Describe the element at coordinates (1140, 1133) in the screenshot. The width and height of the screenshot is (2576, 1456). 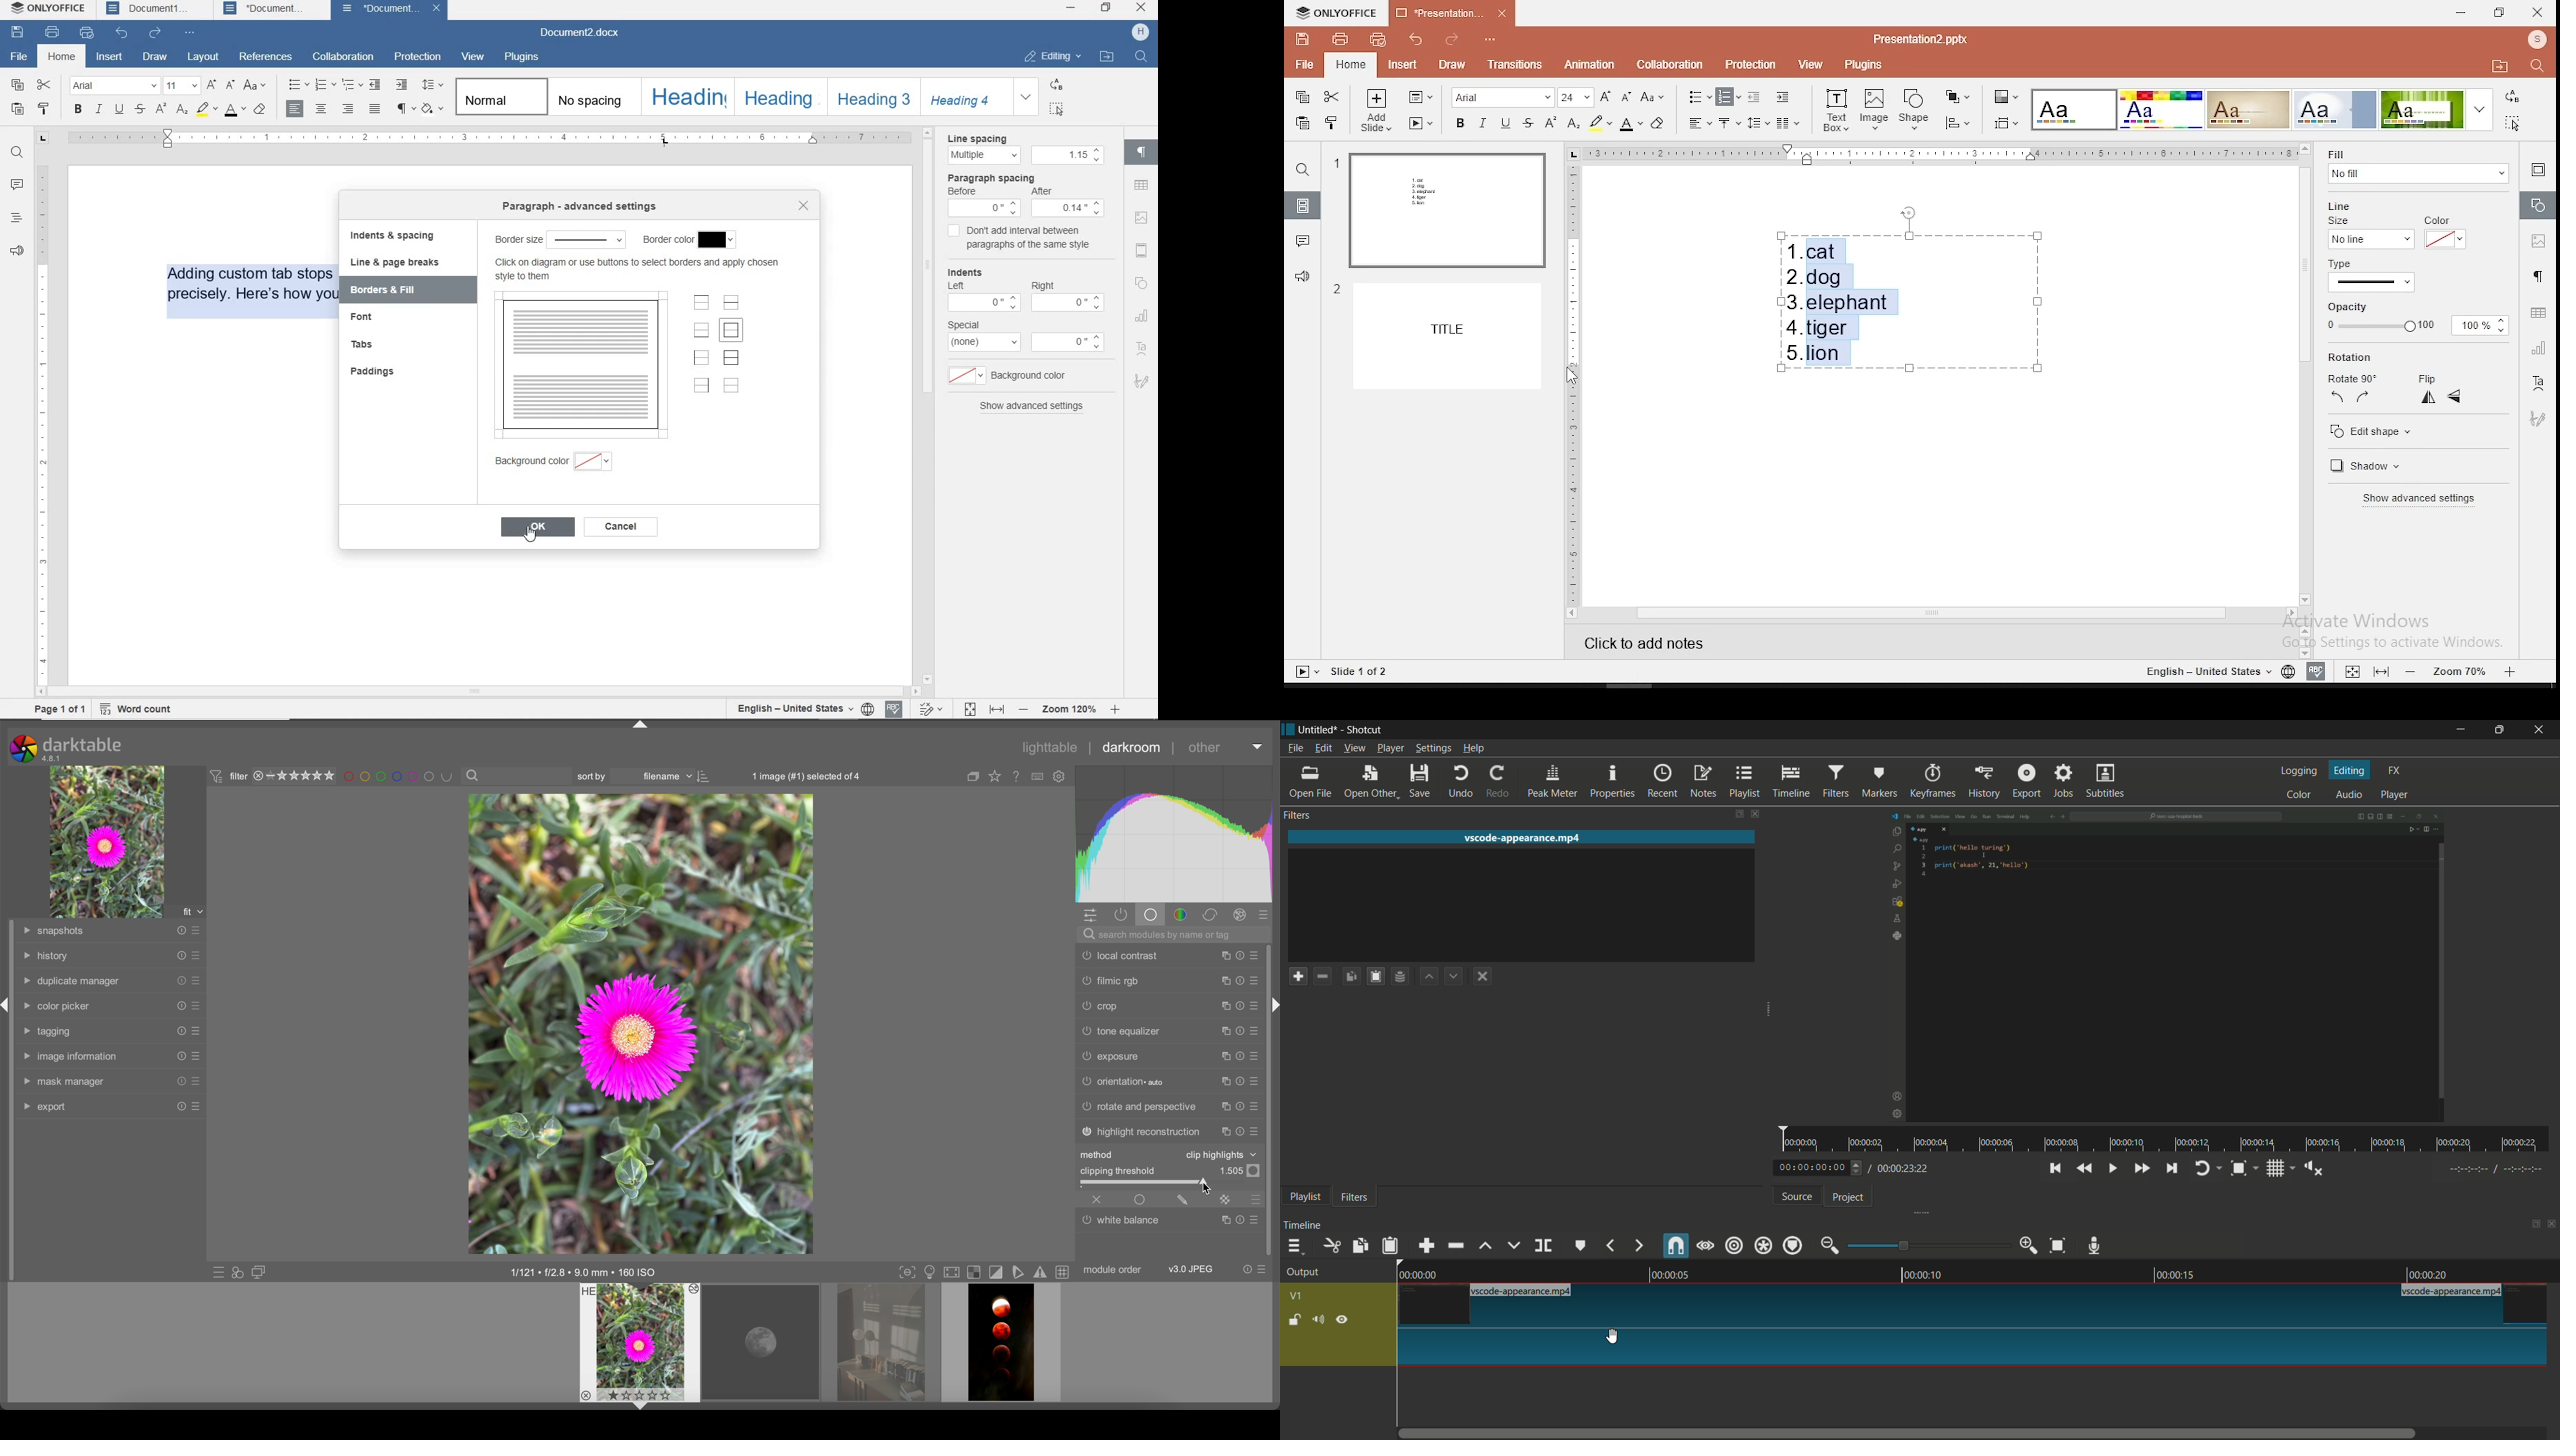
I see `highlight reconstruction` at that location.